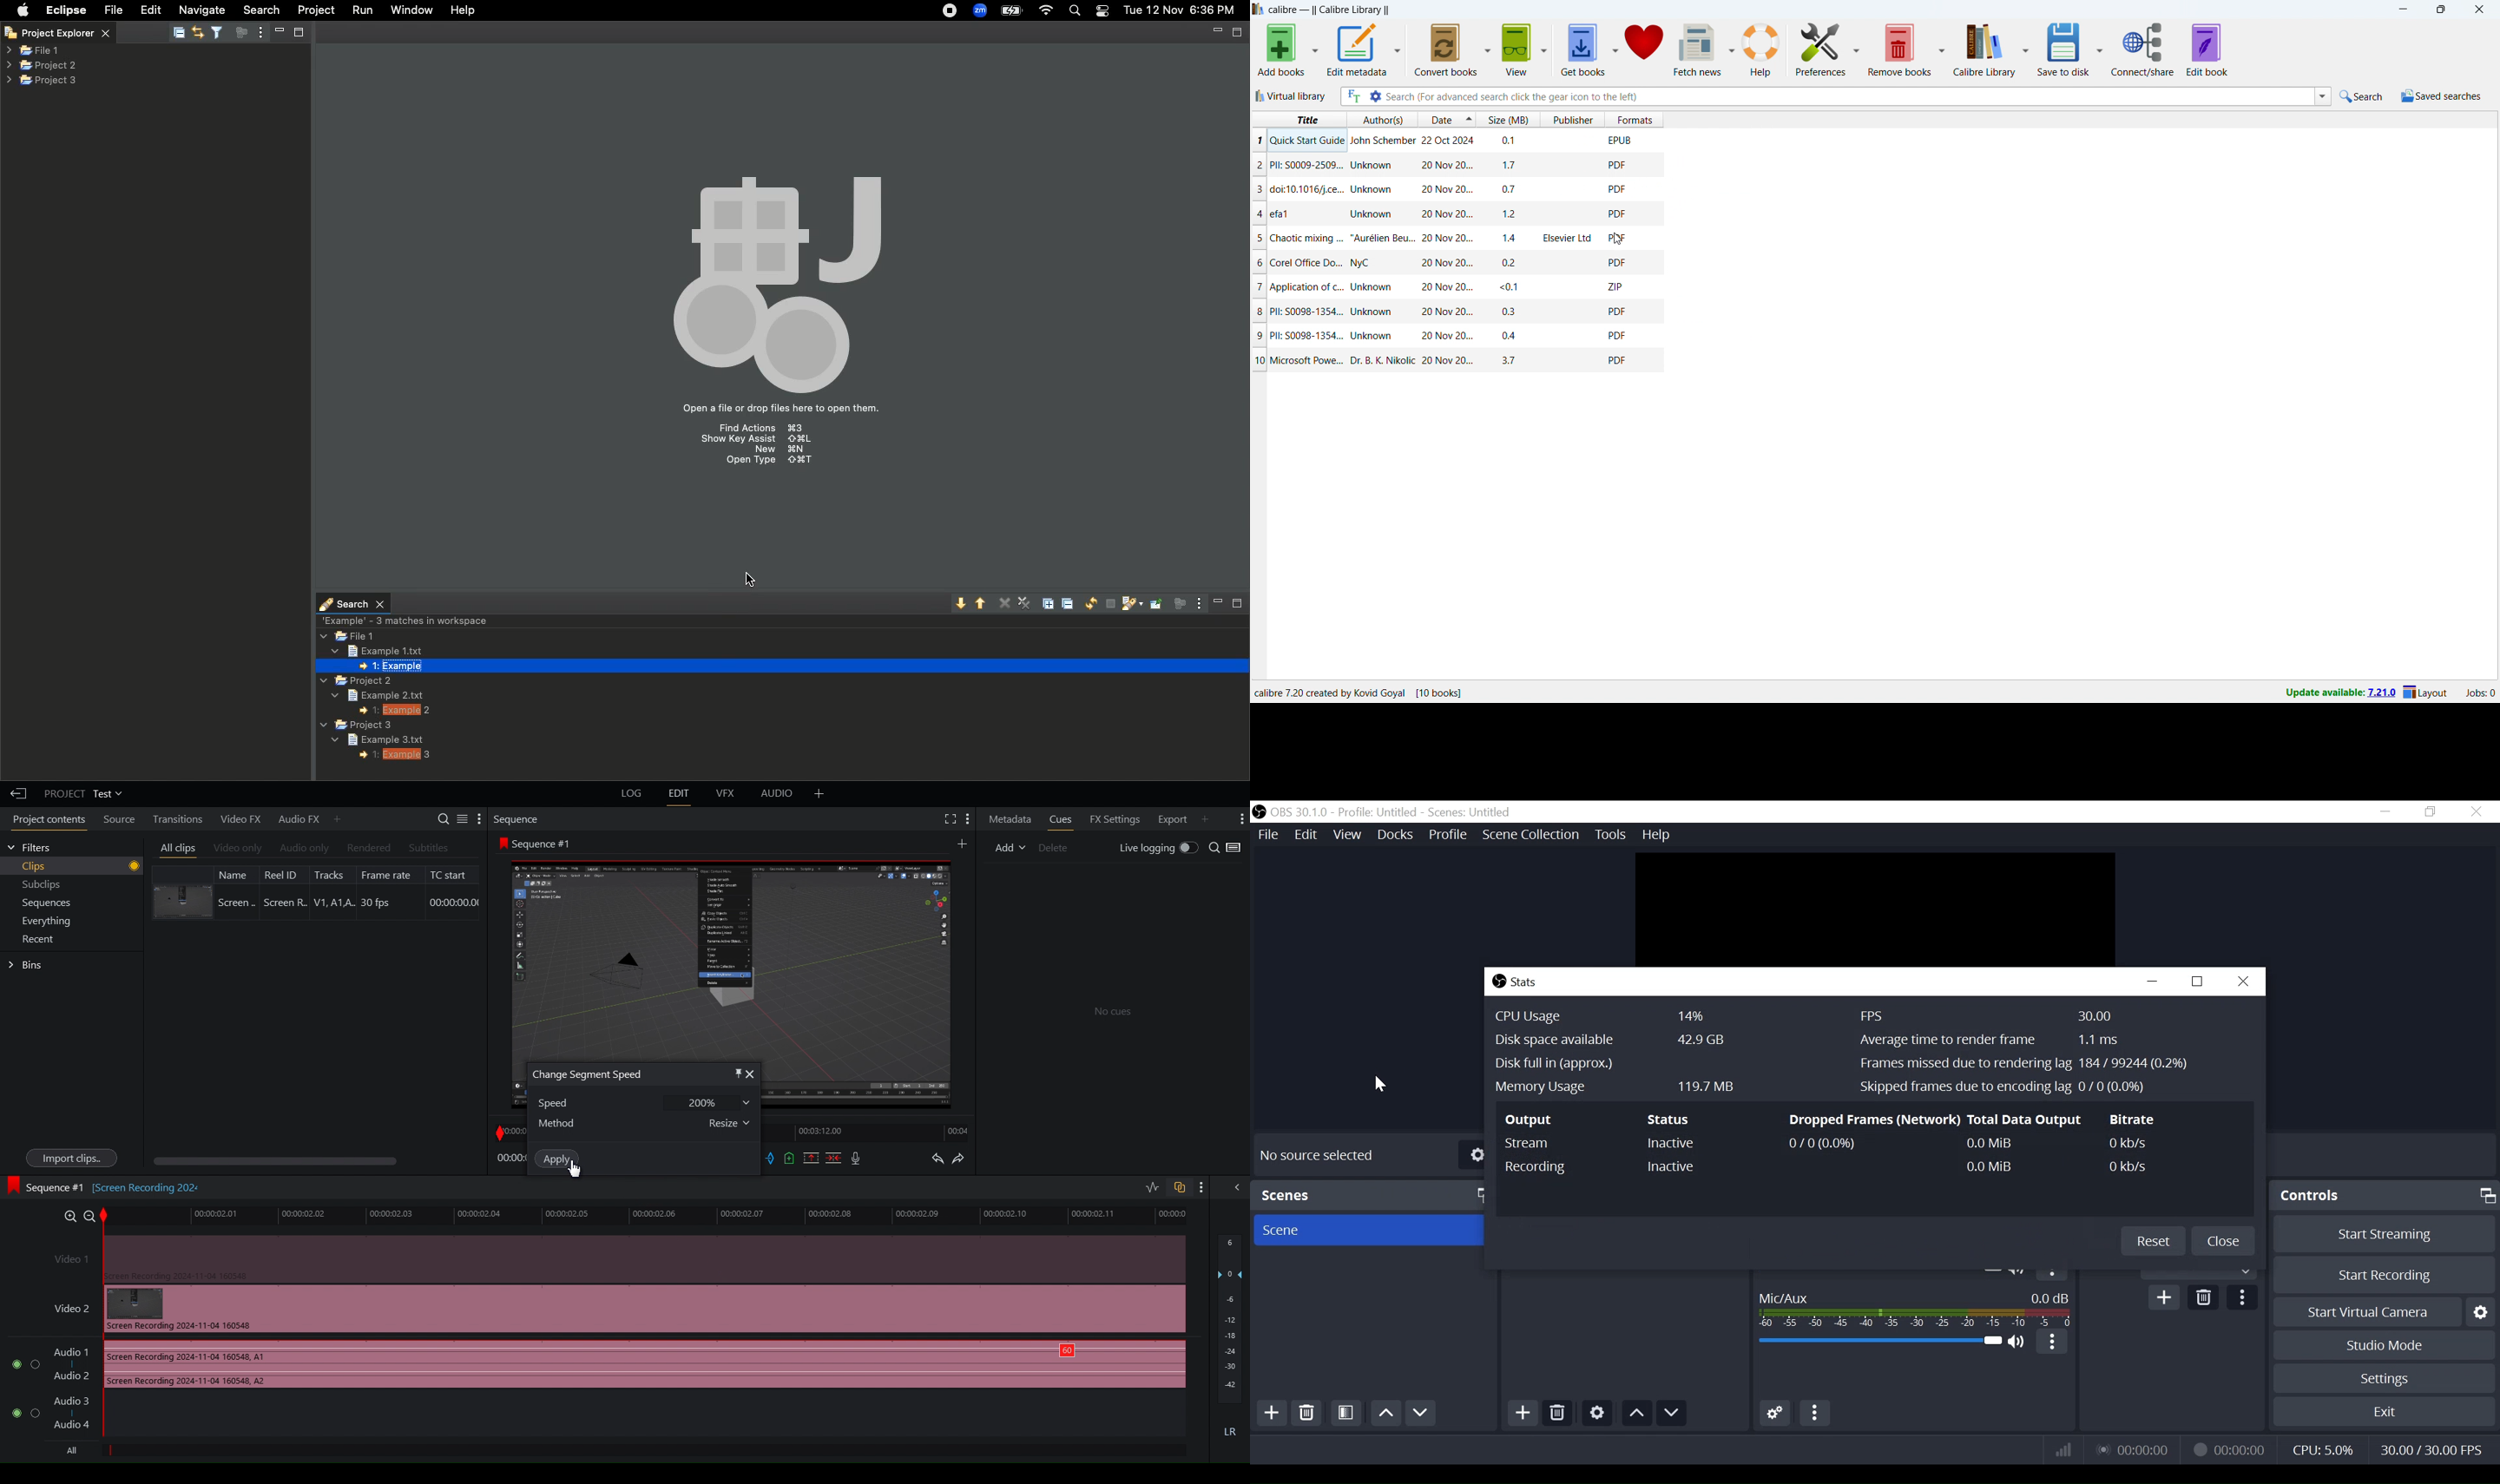 The width and height of the screenshot is (2520, 1484). Describe the element at coordinates (1636, 1412) in the screenshot. I see `move up` at that location.